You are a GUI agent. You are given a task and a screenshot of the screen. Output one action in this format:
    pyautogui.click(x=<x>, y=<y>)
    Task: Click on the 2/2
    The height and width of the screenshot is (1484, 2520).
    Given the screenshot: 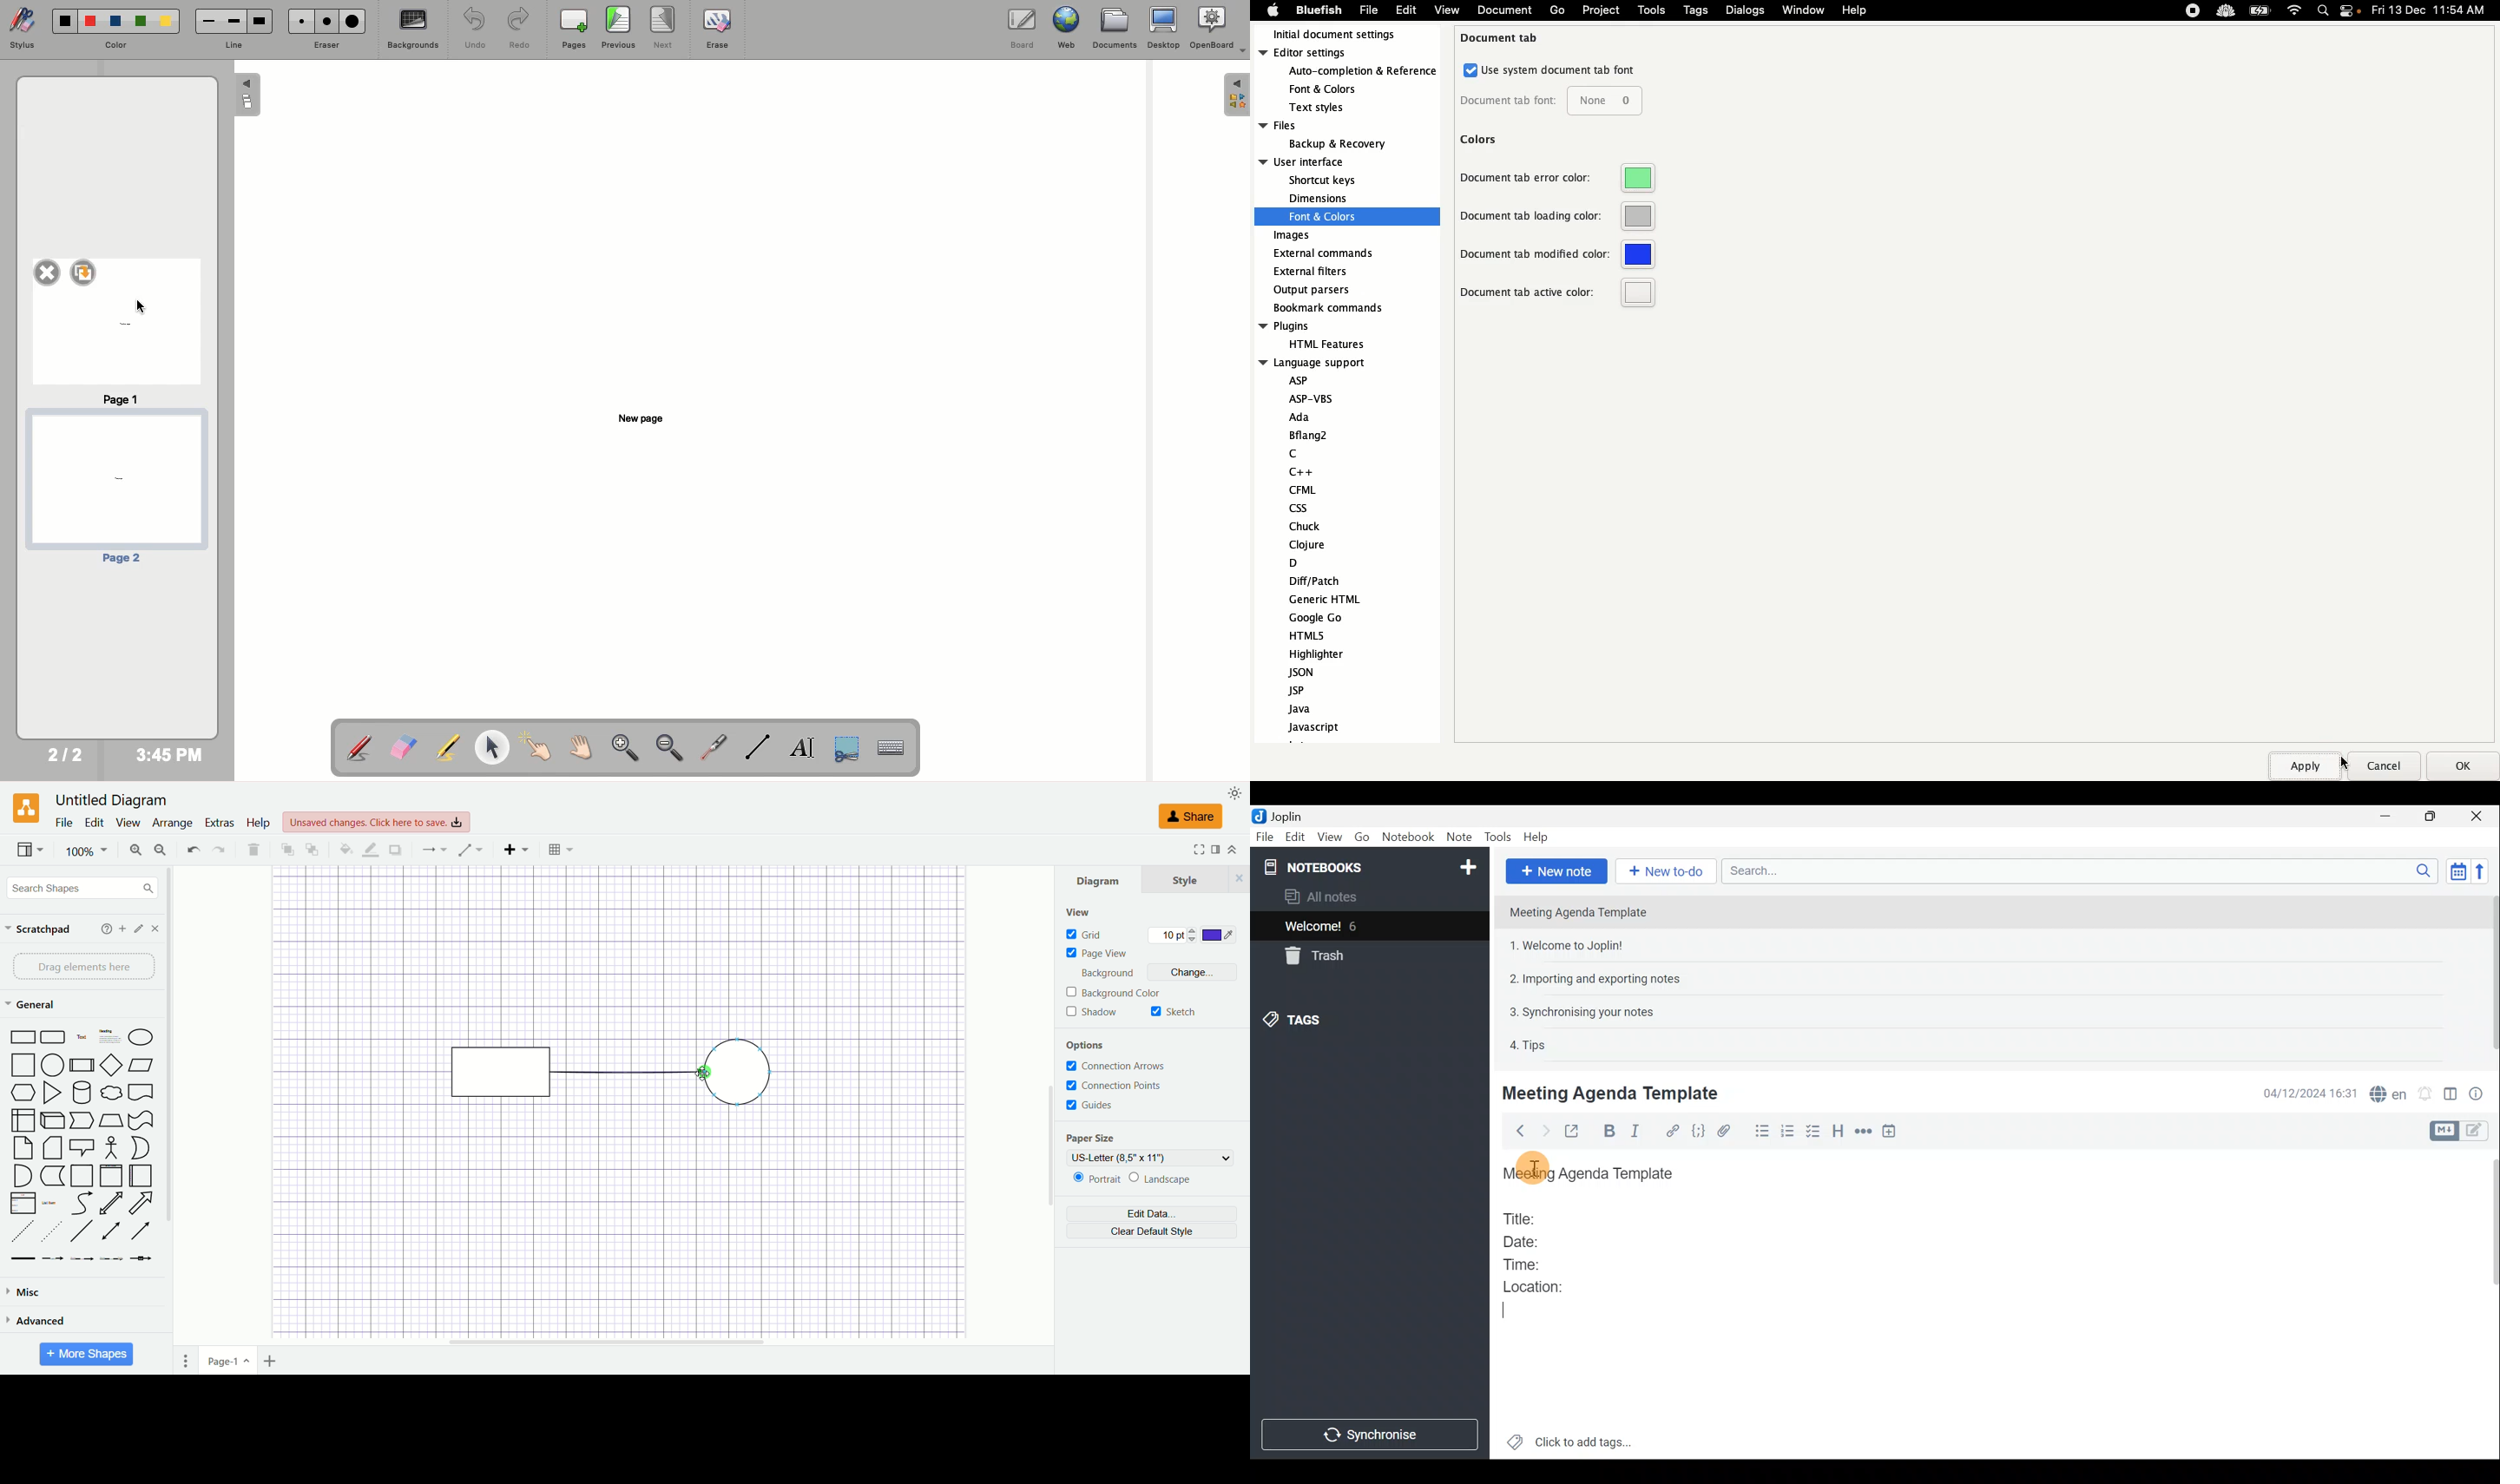 What is the action you would take?
    pyautogui.click(x=64, y=754)
    